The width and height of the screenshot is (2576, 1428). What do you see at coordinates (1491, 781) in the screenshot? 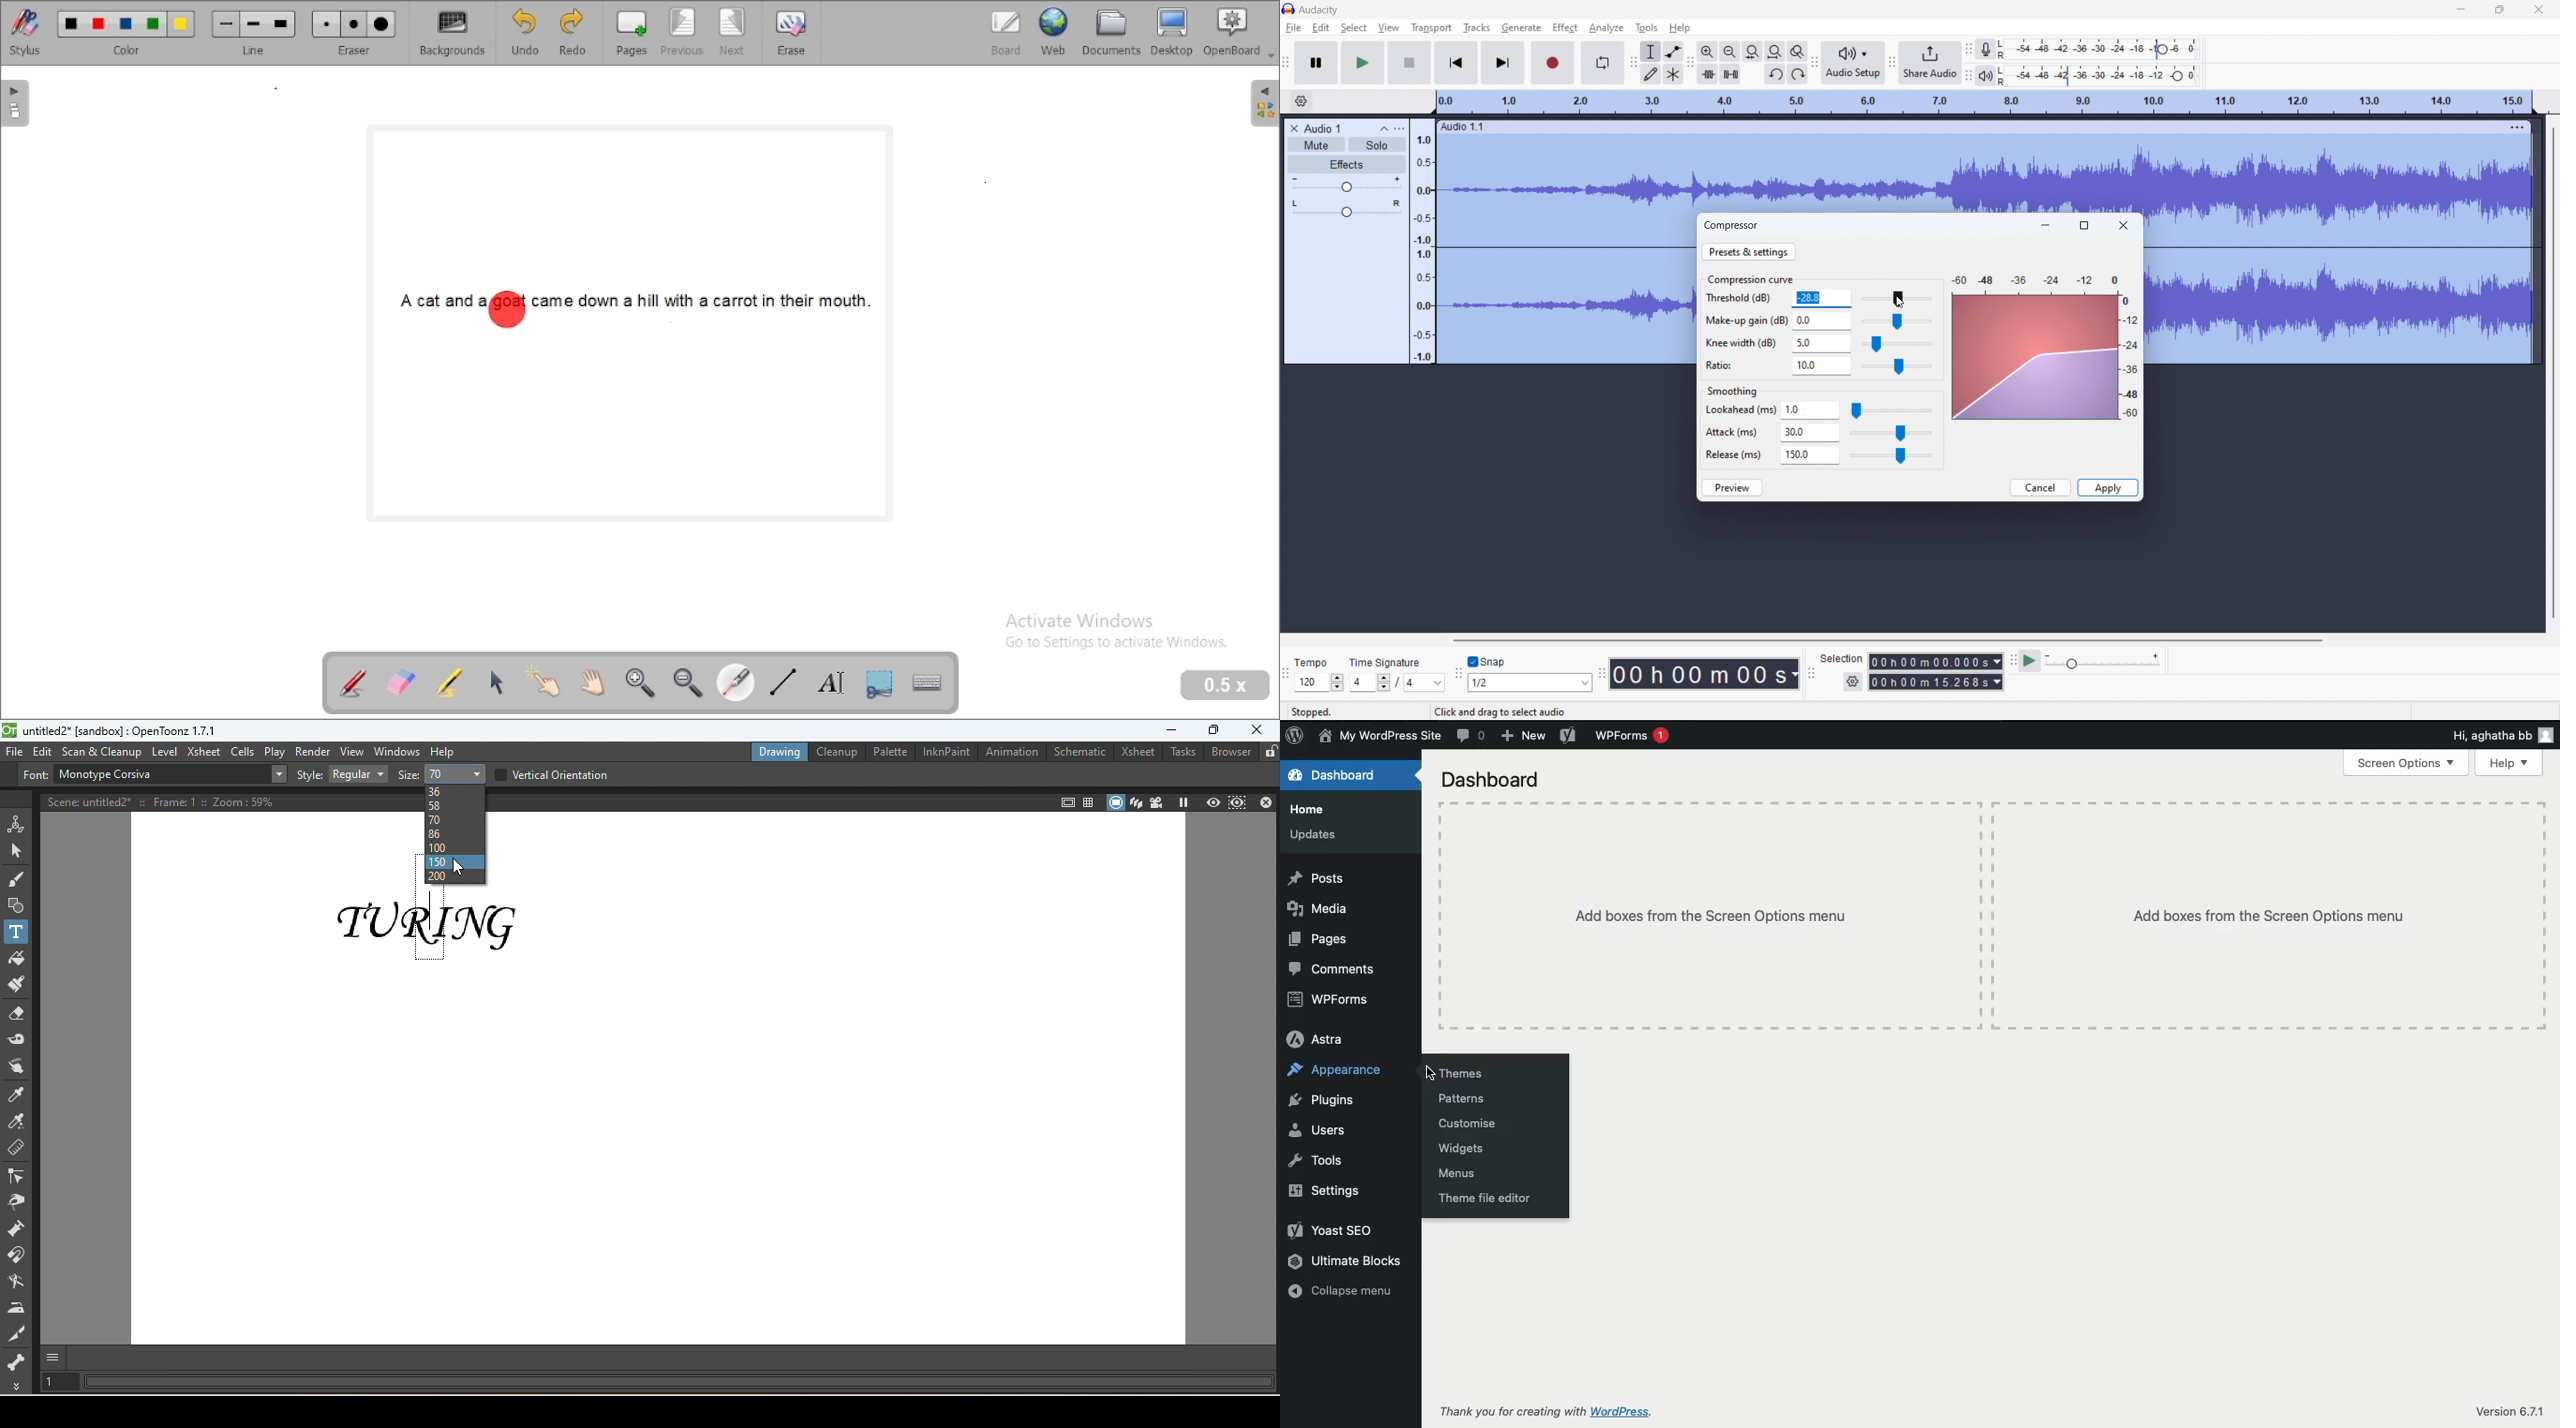
I see `Dashboard` at bounding box center [1491, 781].